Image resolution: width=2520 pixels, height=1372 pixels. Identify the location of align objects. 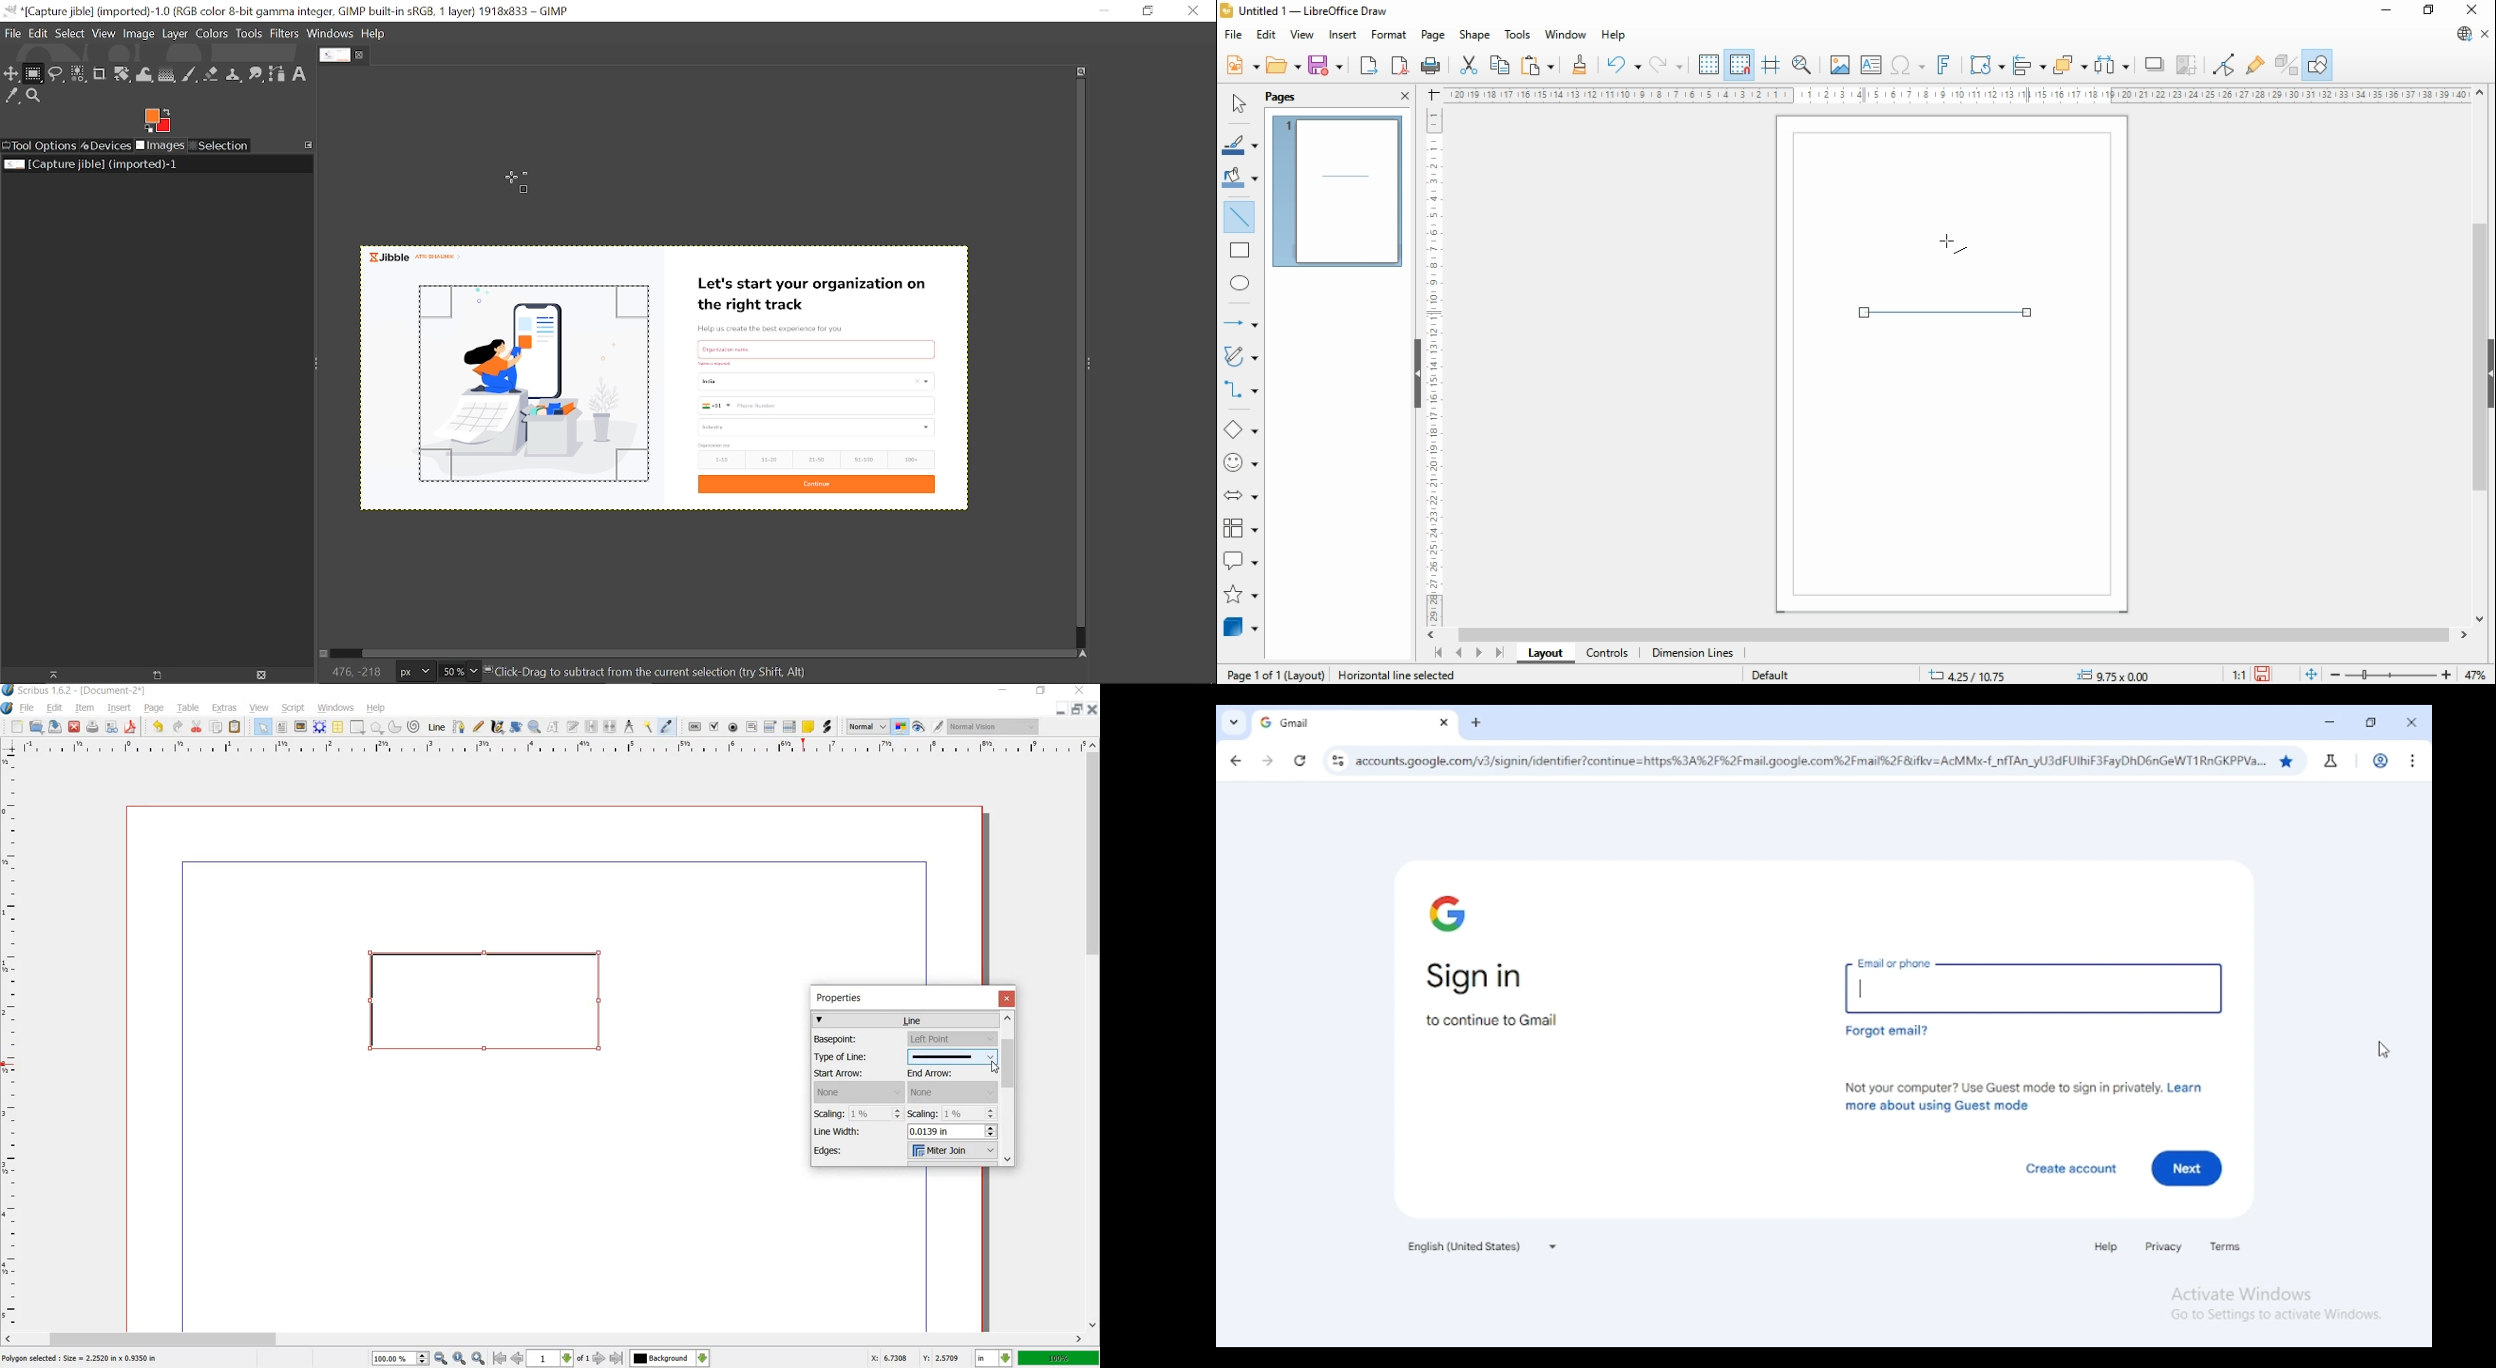
(2031, 64).